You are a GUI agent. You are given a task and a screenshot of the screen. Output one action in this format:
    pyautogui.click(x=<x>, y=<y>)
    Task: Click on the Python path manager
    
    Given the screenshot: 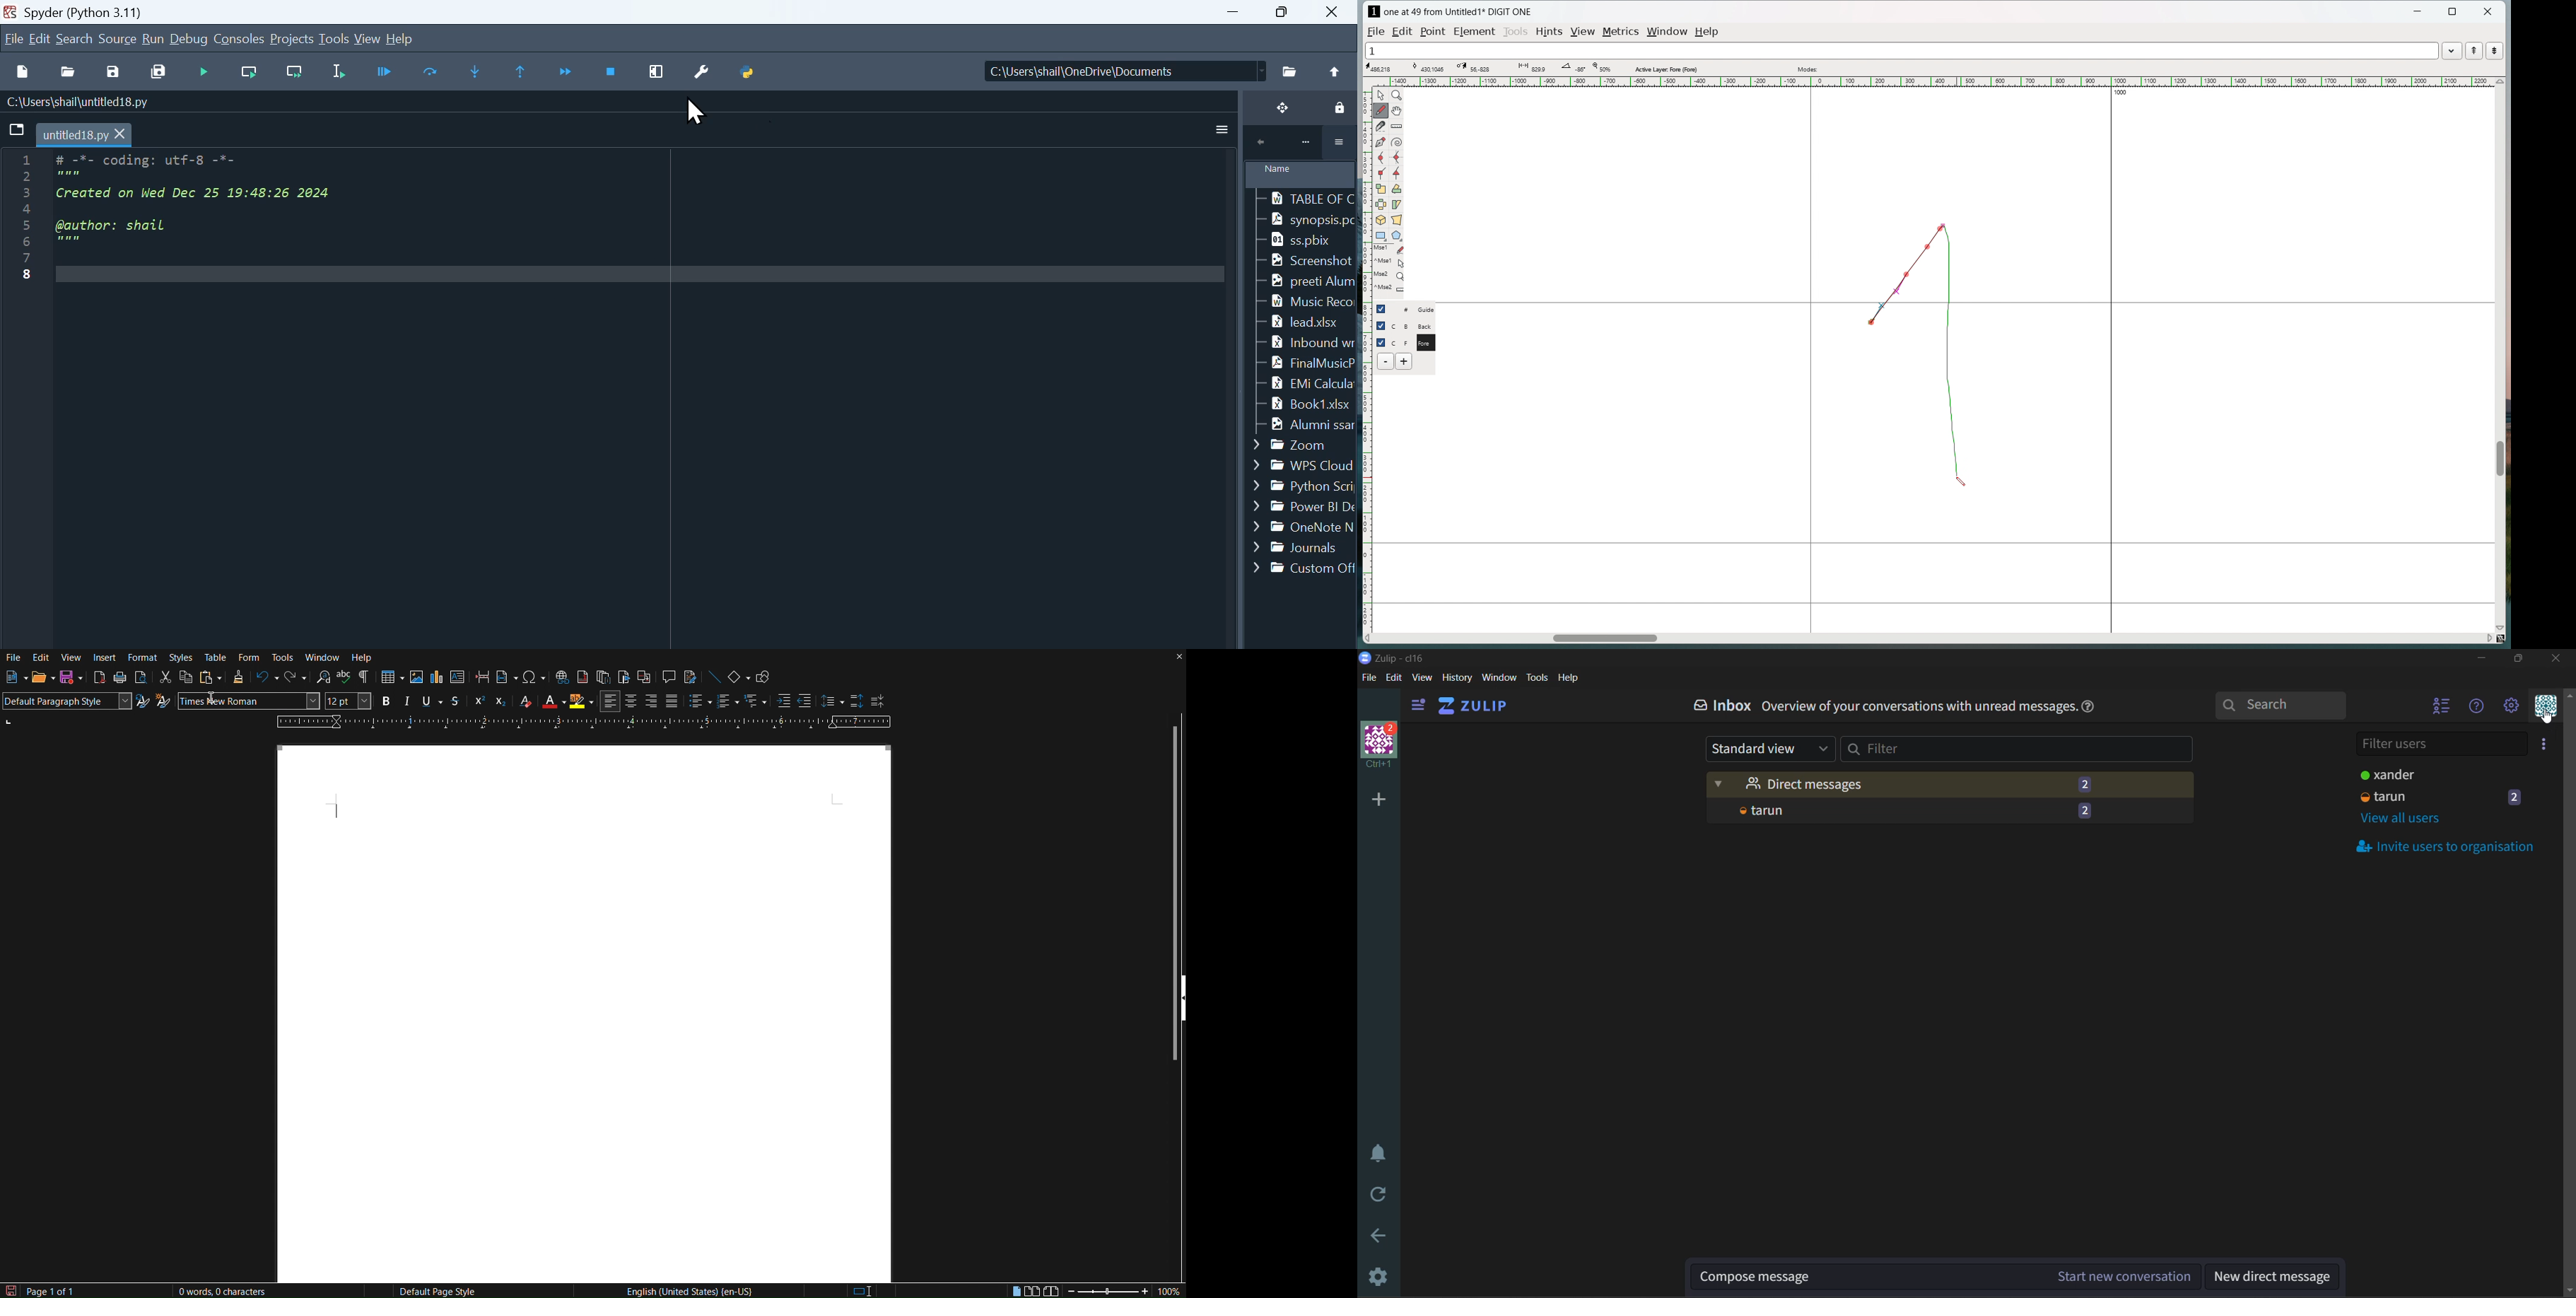 What is the action you would take?
    pyautogui.click(x=749, y=67)
    